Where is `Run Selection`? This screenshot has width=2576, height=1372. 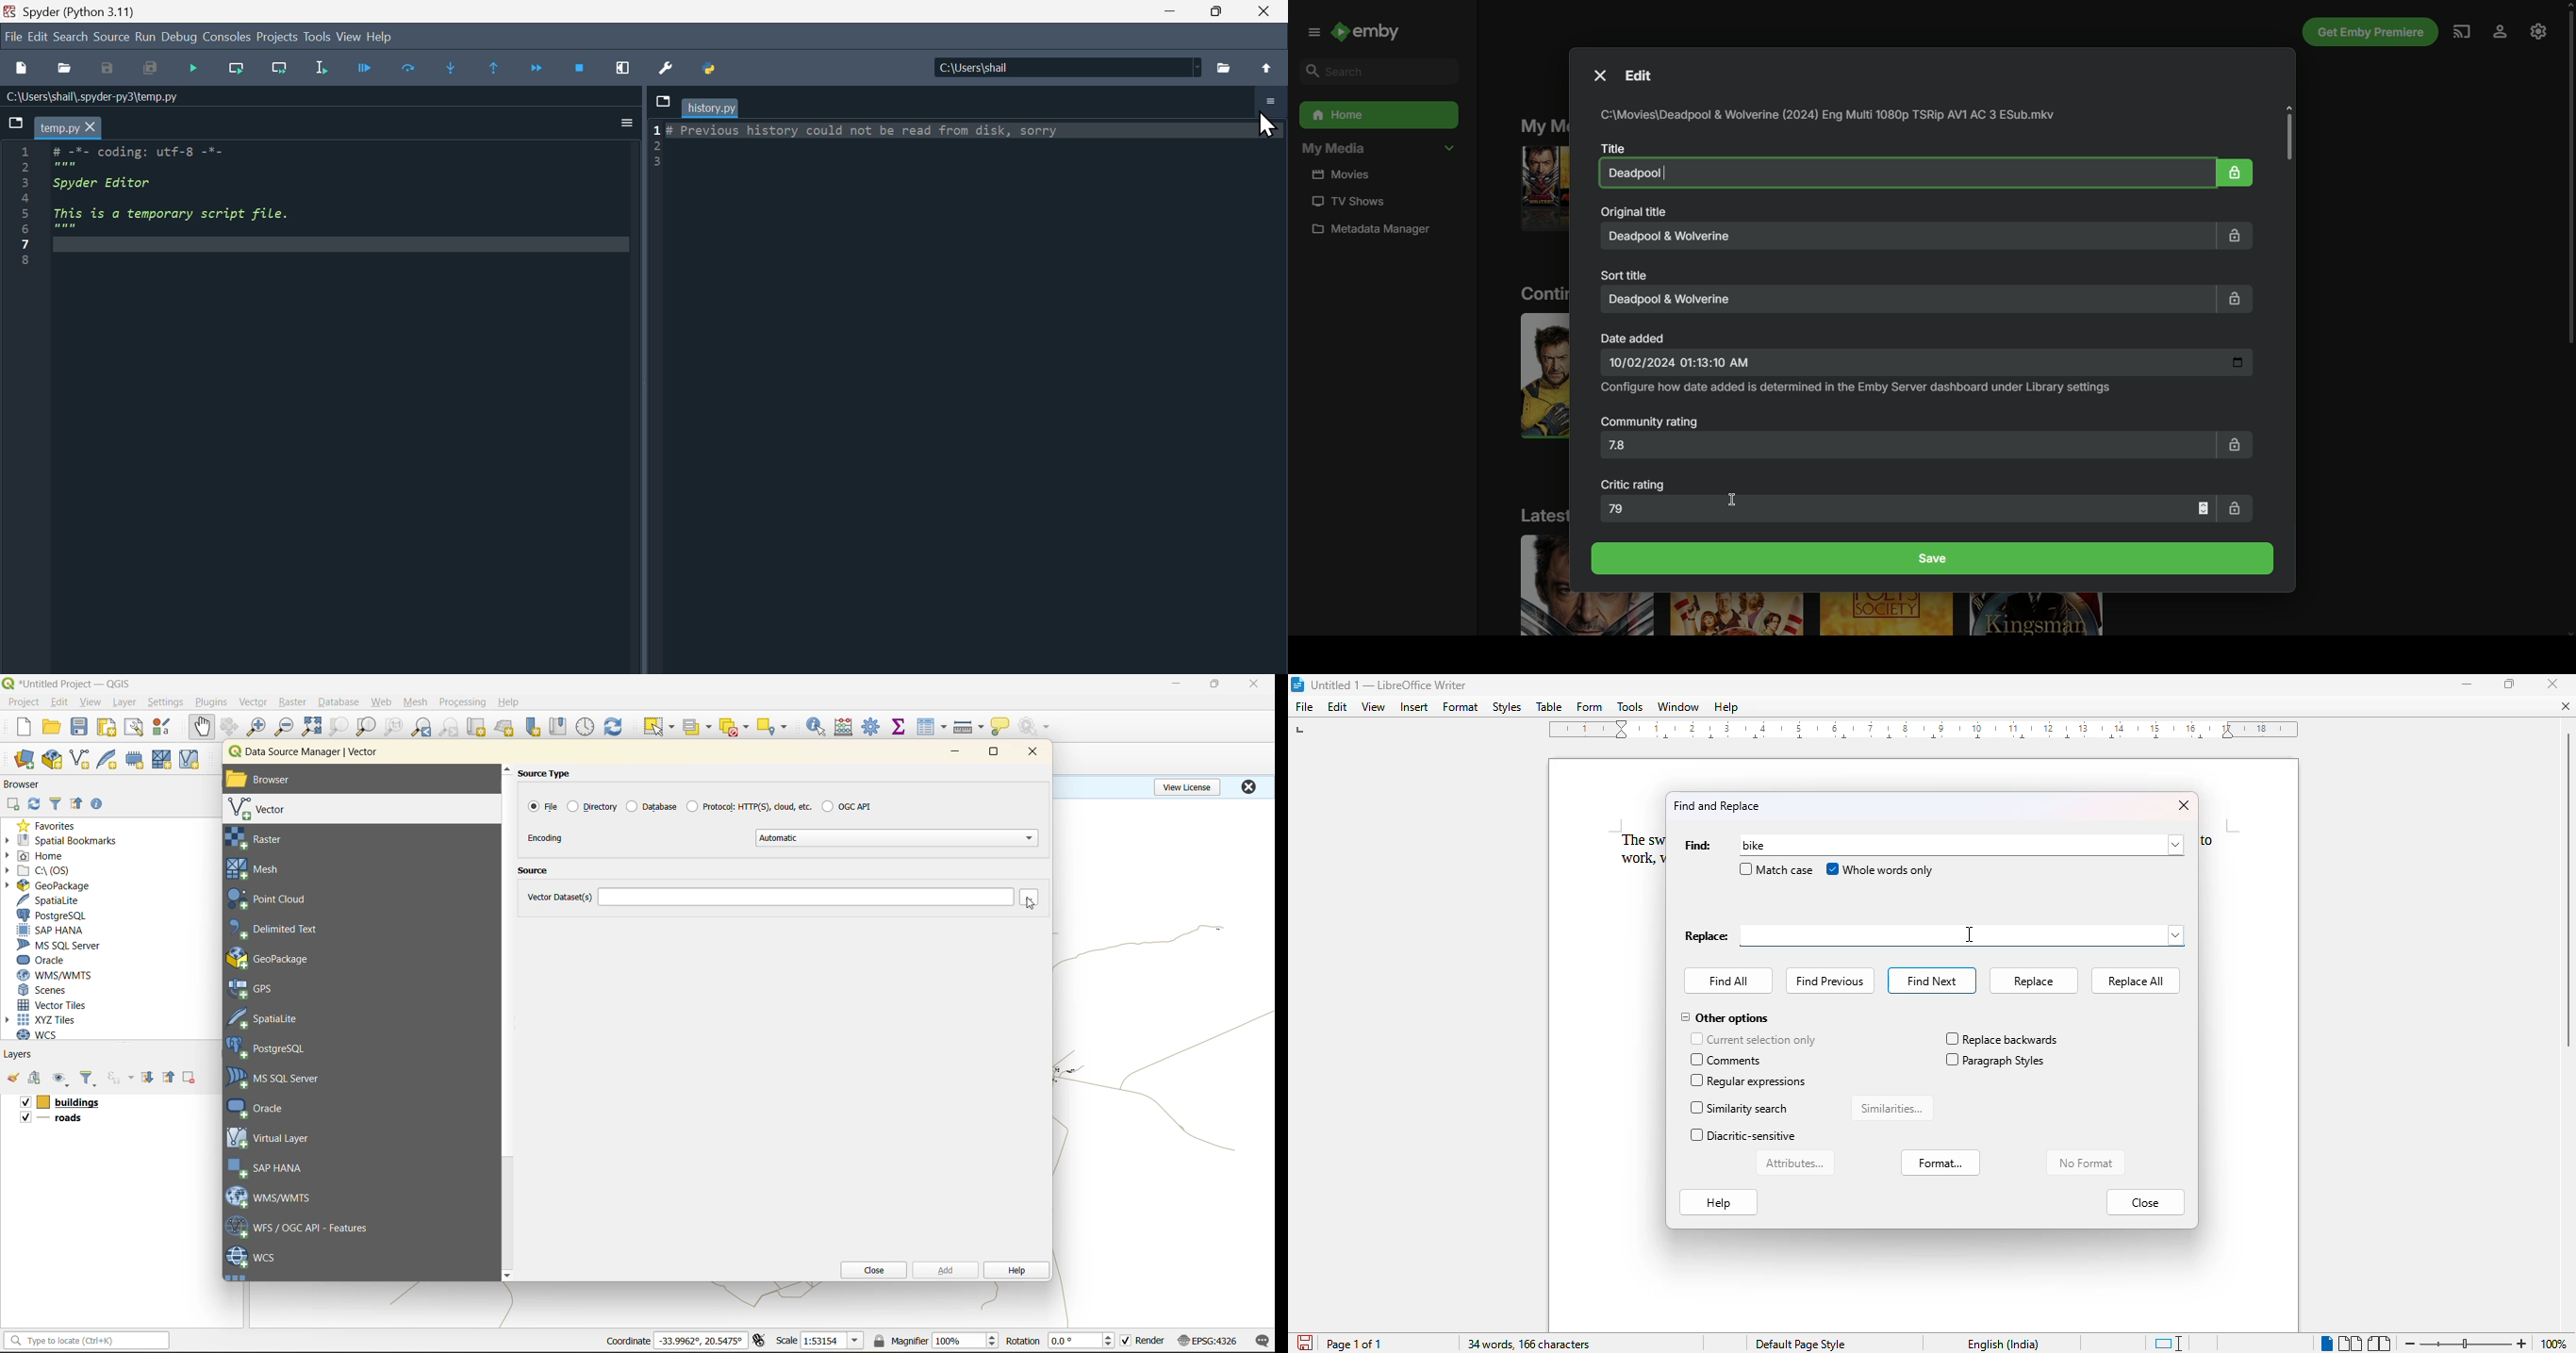
Run Selection is located at coordinates (328, 68).